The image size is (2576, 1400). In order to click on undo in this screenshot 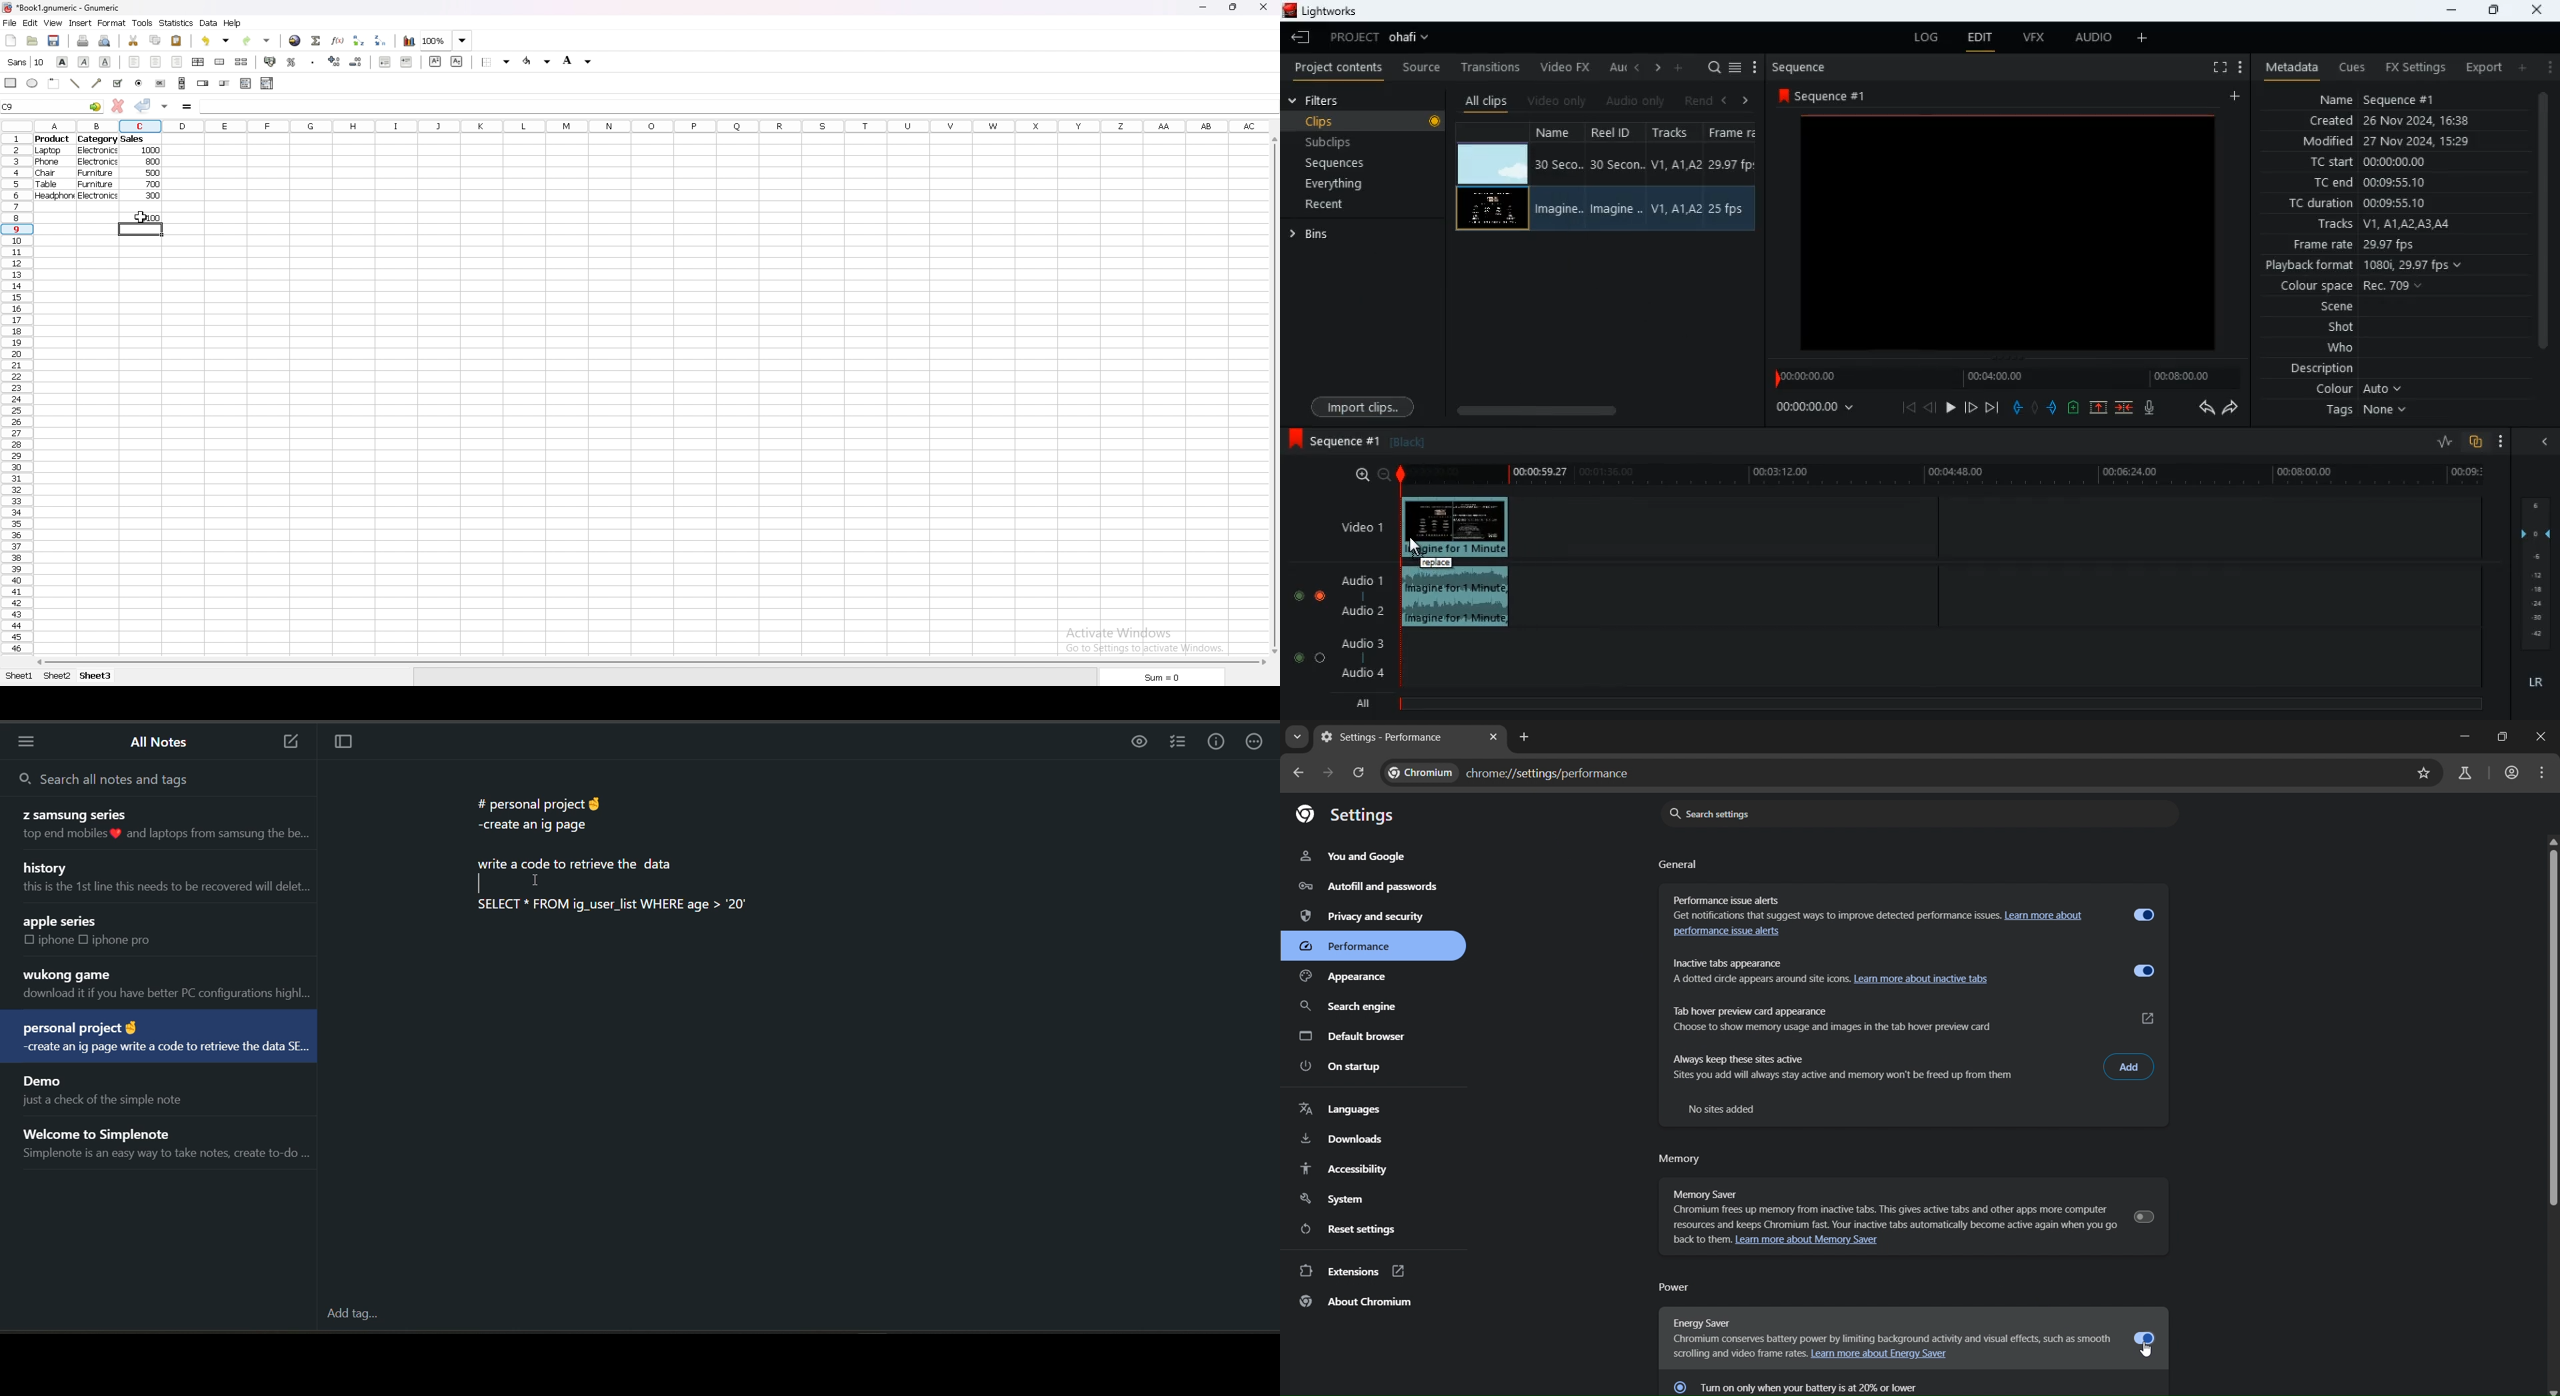, I will do `click(215, 40)`.